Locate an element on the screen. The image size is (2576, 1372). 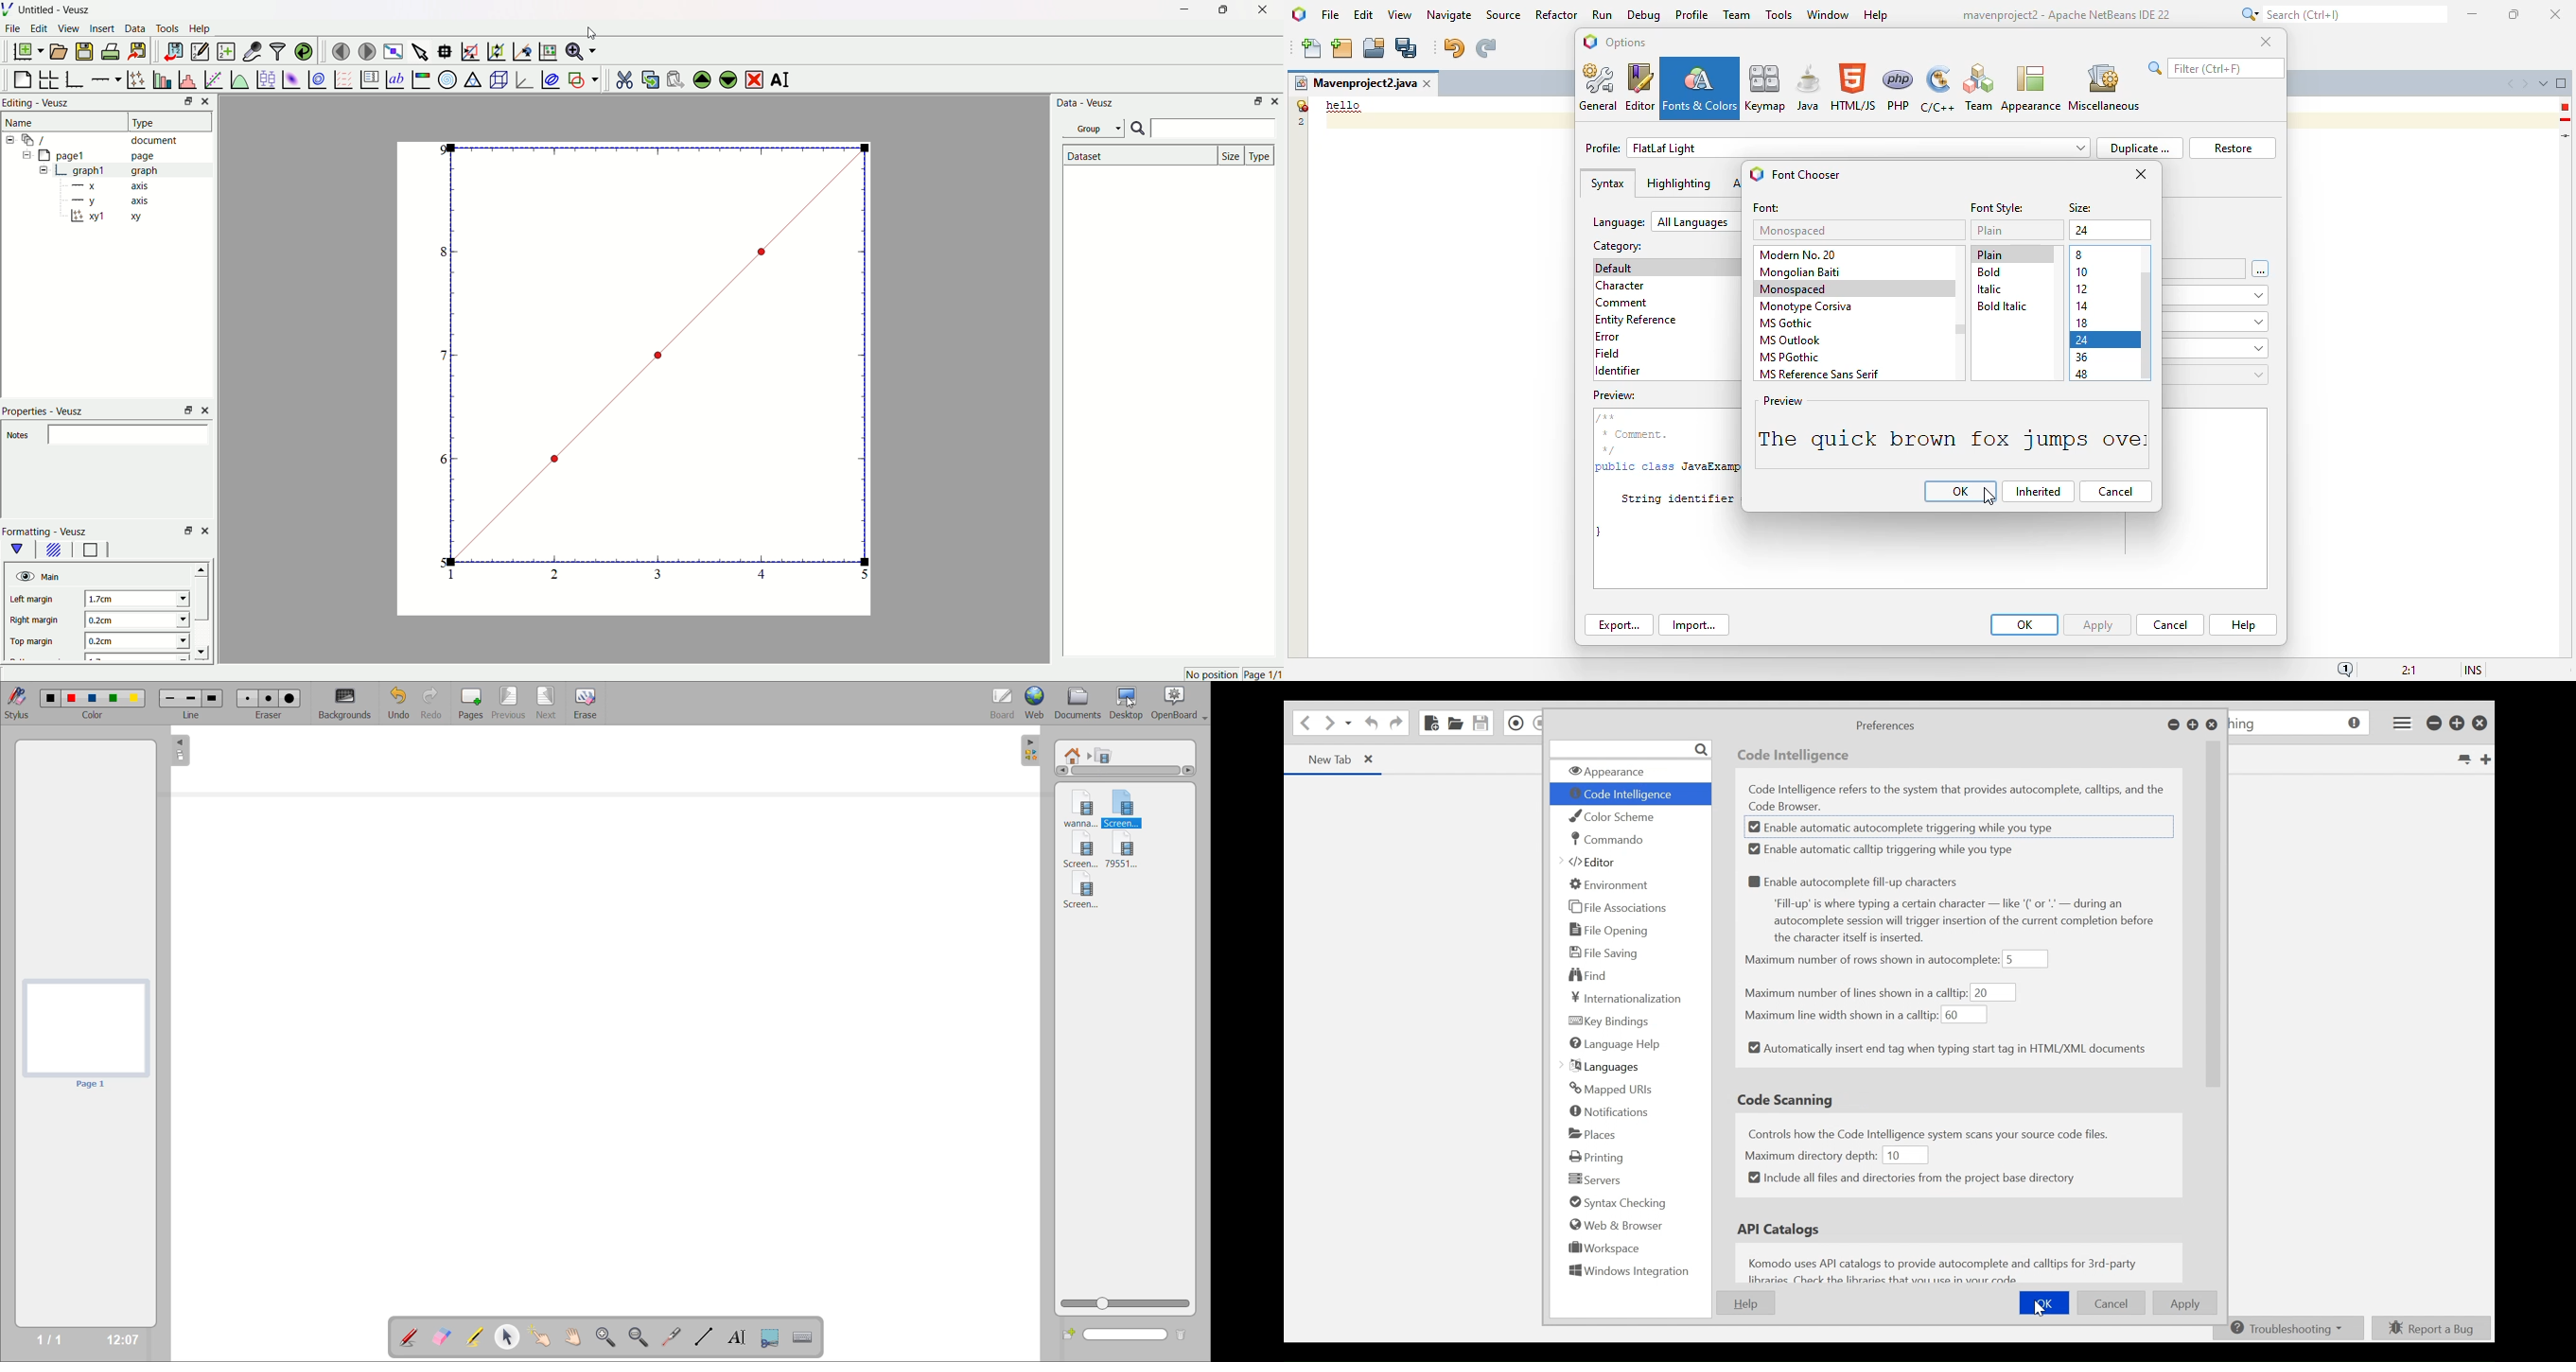
Close is located at coordinates (1277, 102).